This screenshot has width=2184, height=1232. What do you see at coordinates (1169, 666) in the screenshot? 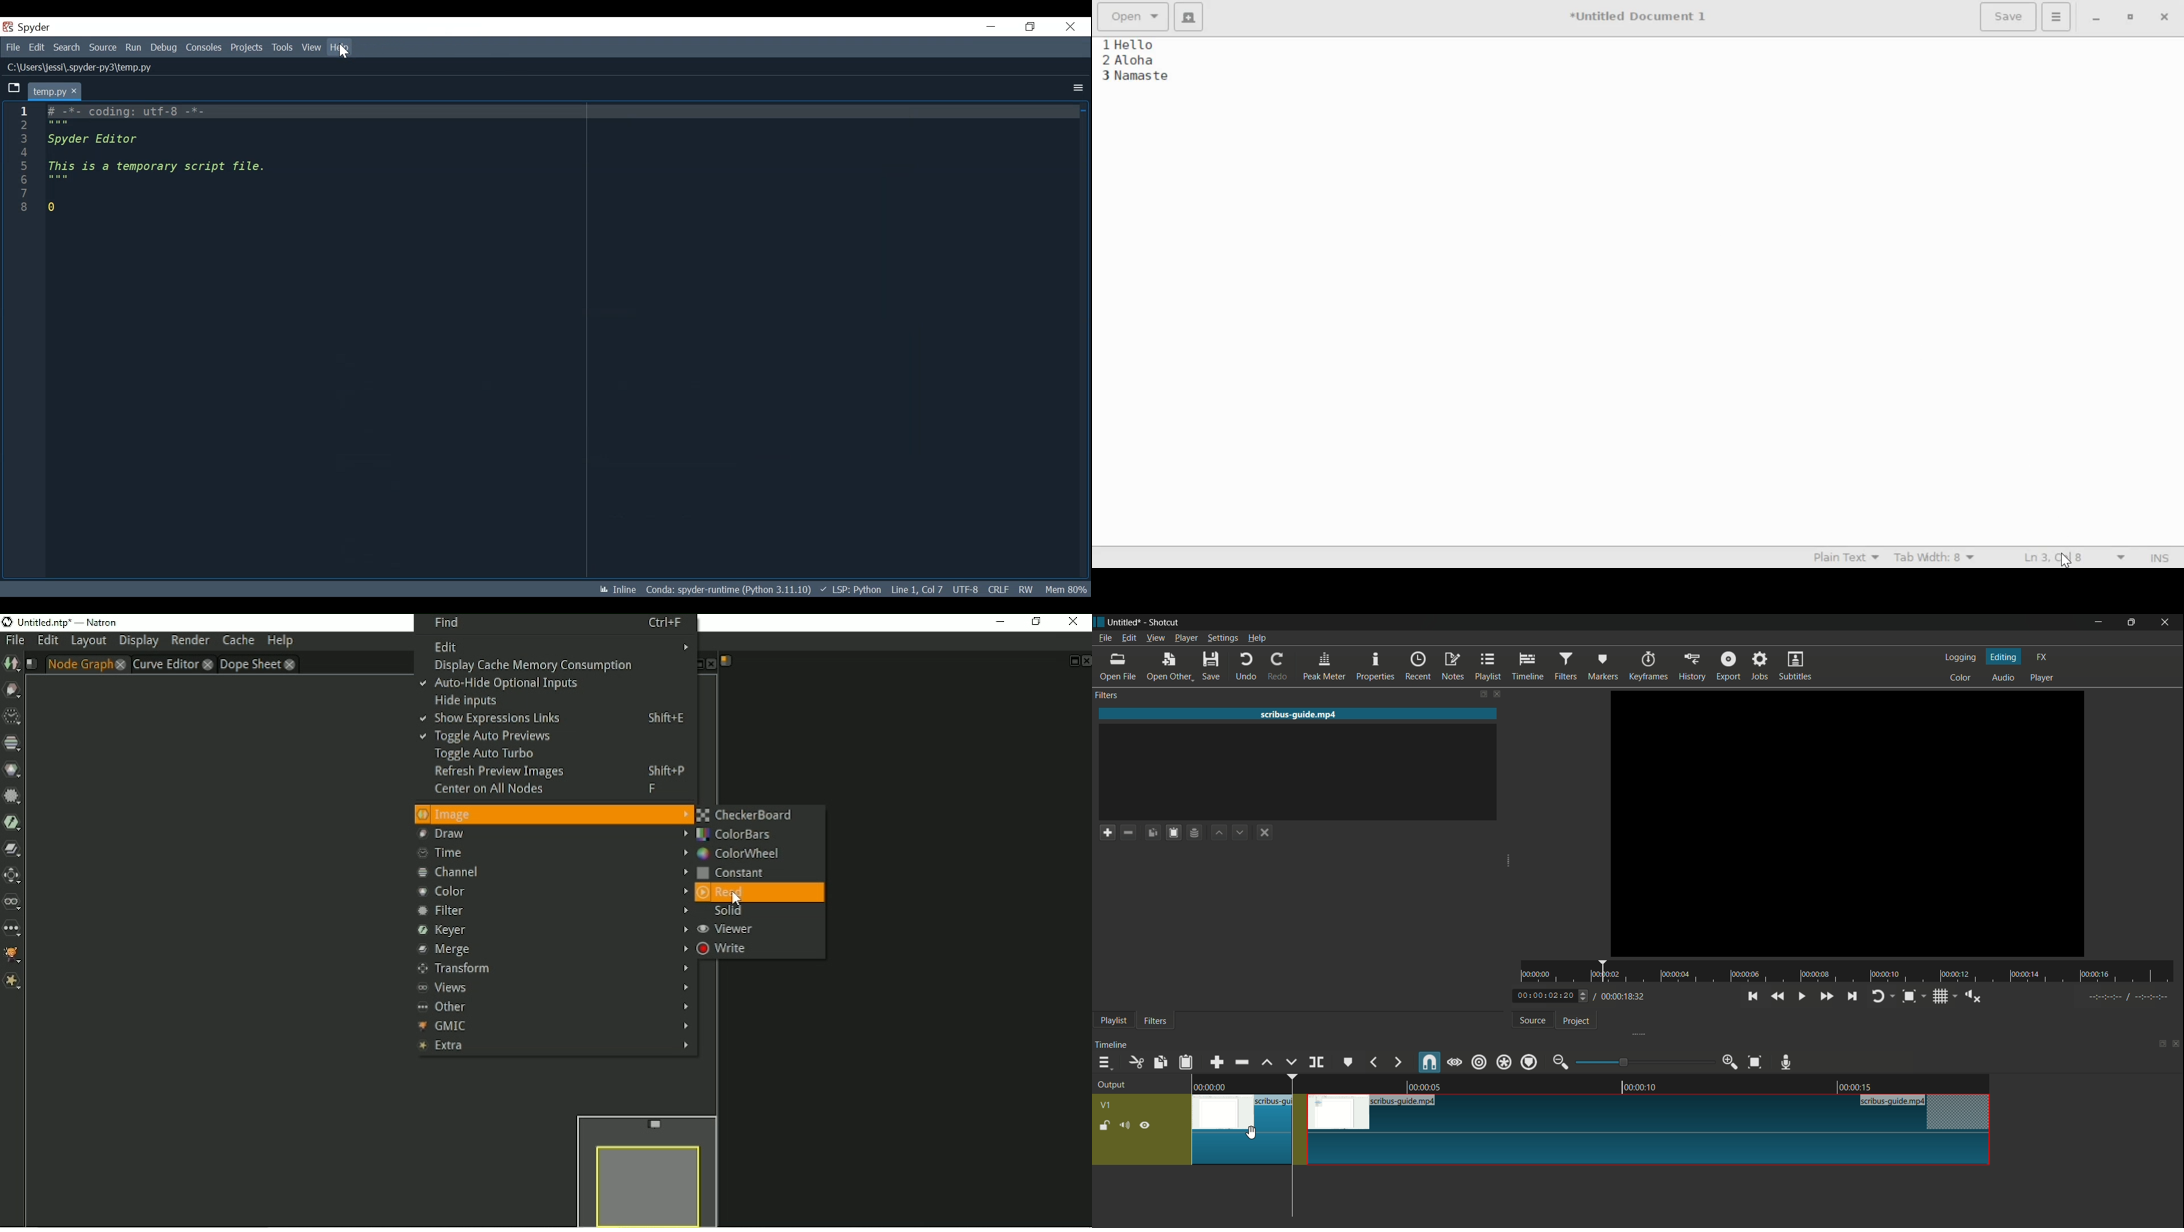
I see `open other` at bounding box center [1169, 666].